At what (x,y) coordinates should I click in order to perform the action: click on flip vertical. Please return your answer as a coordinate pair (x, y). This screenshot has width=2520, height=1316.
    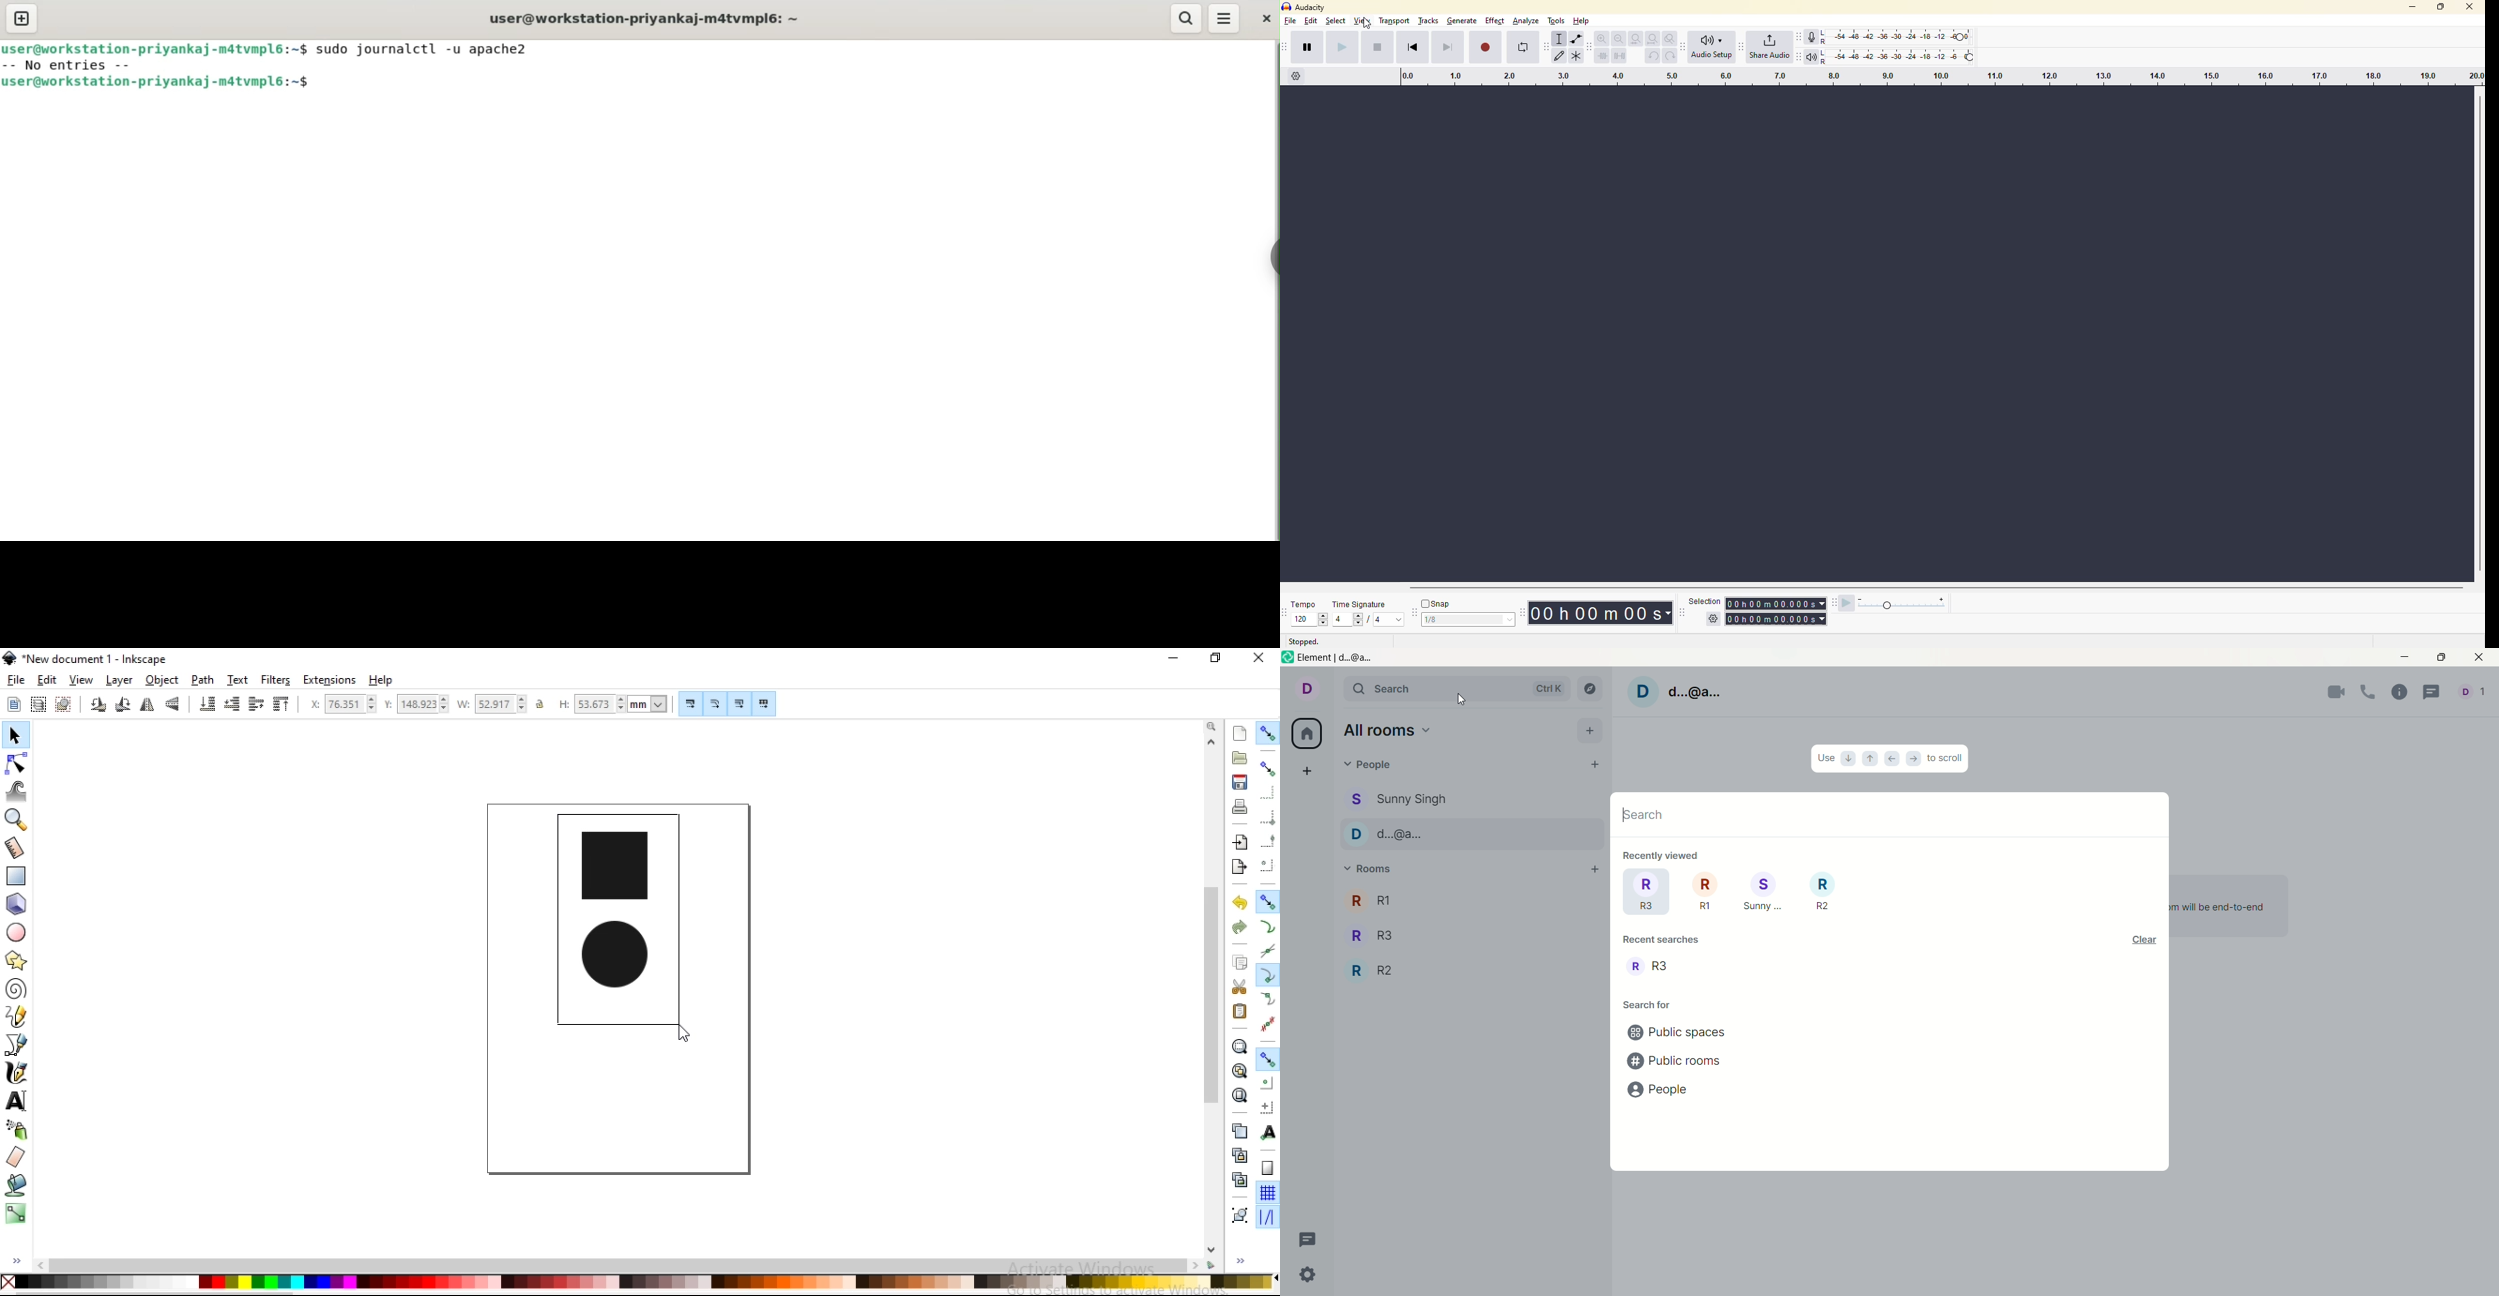
    Looking at the image, I should click on (172, 706).